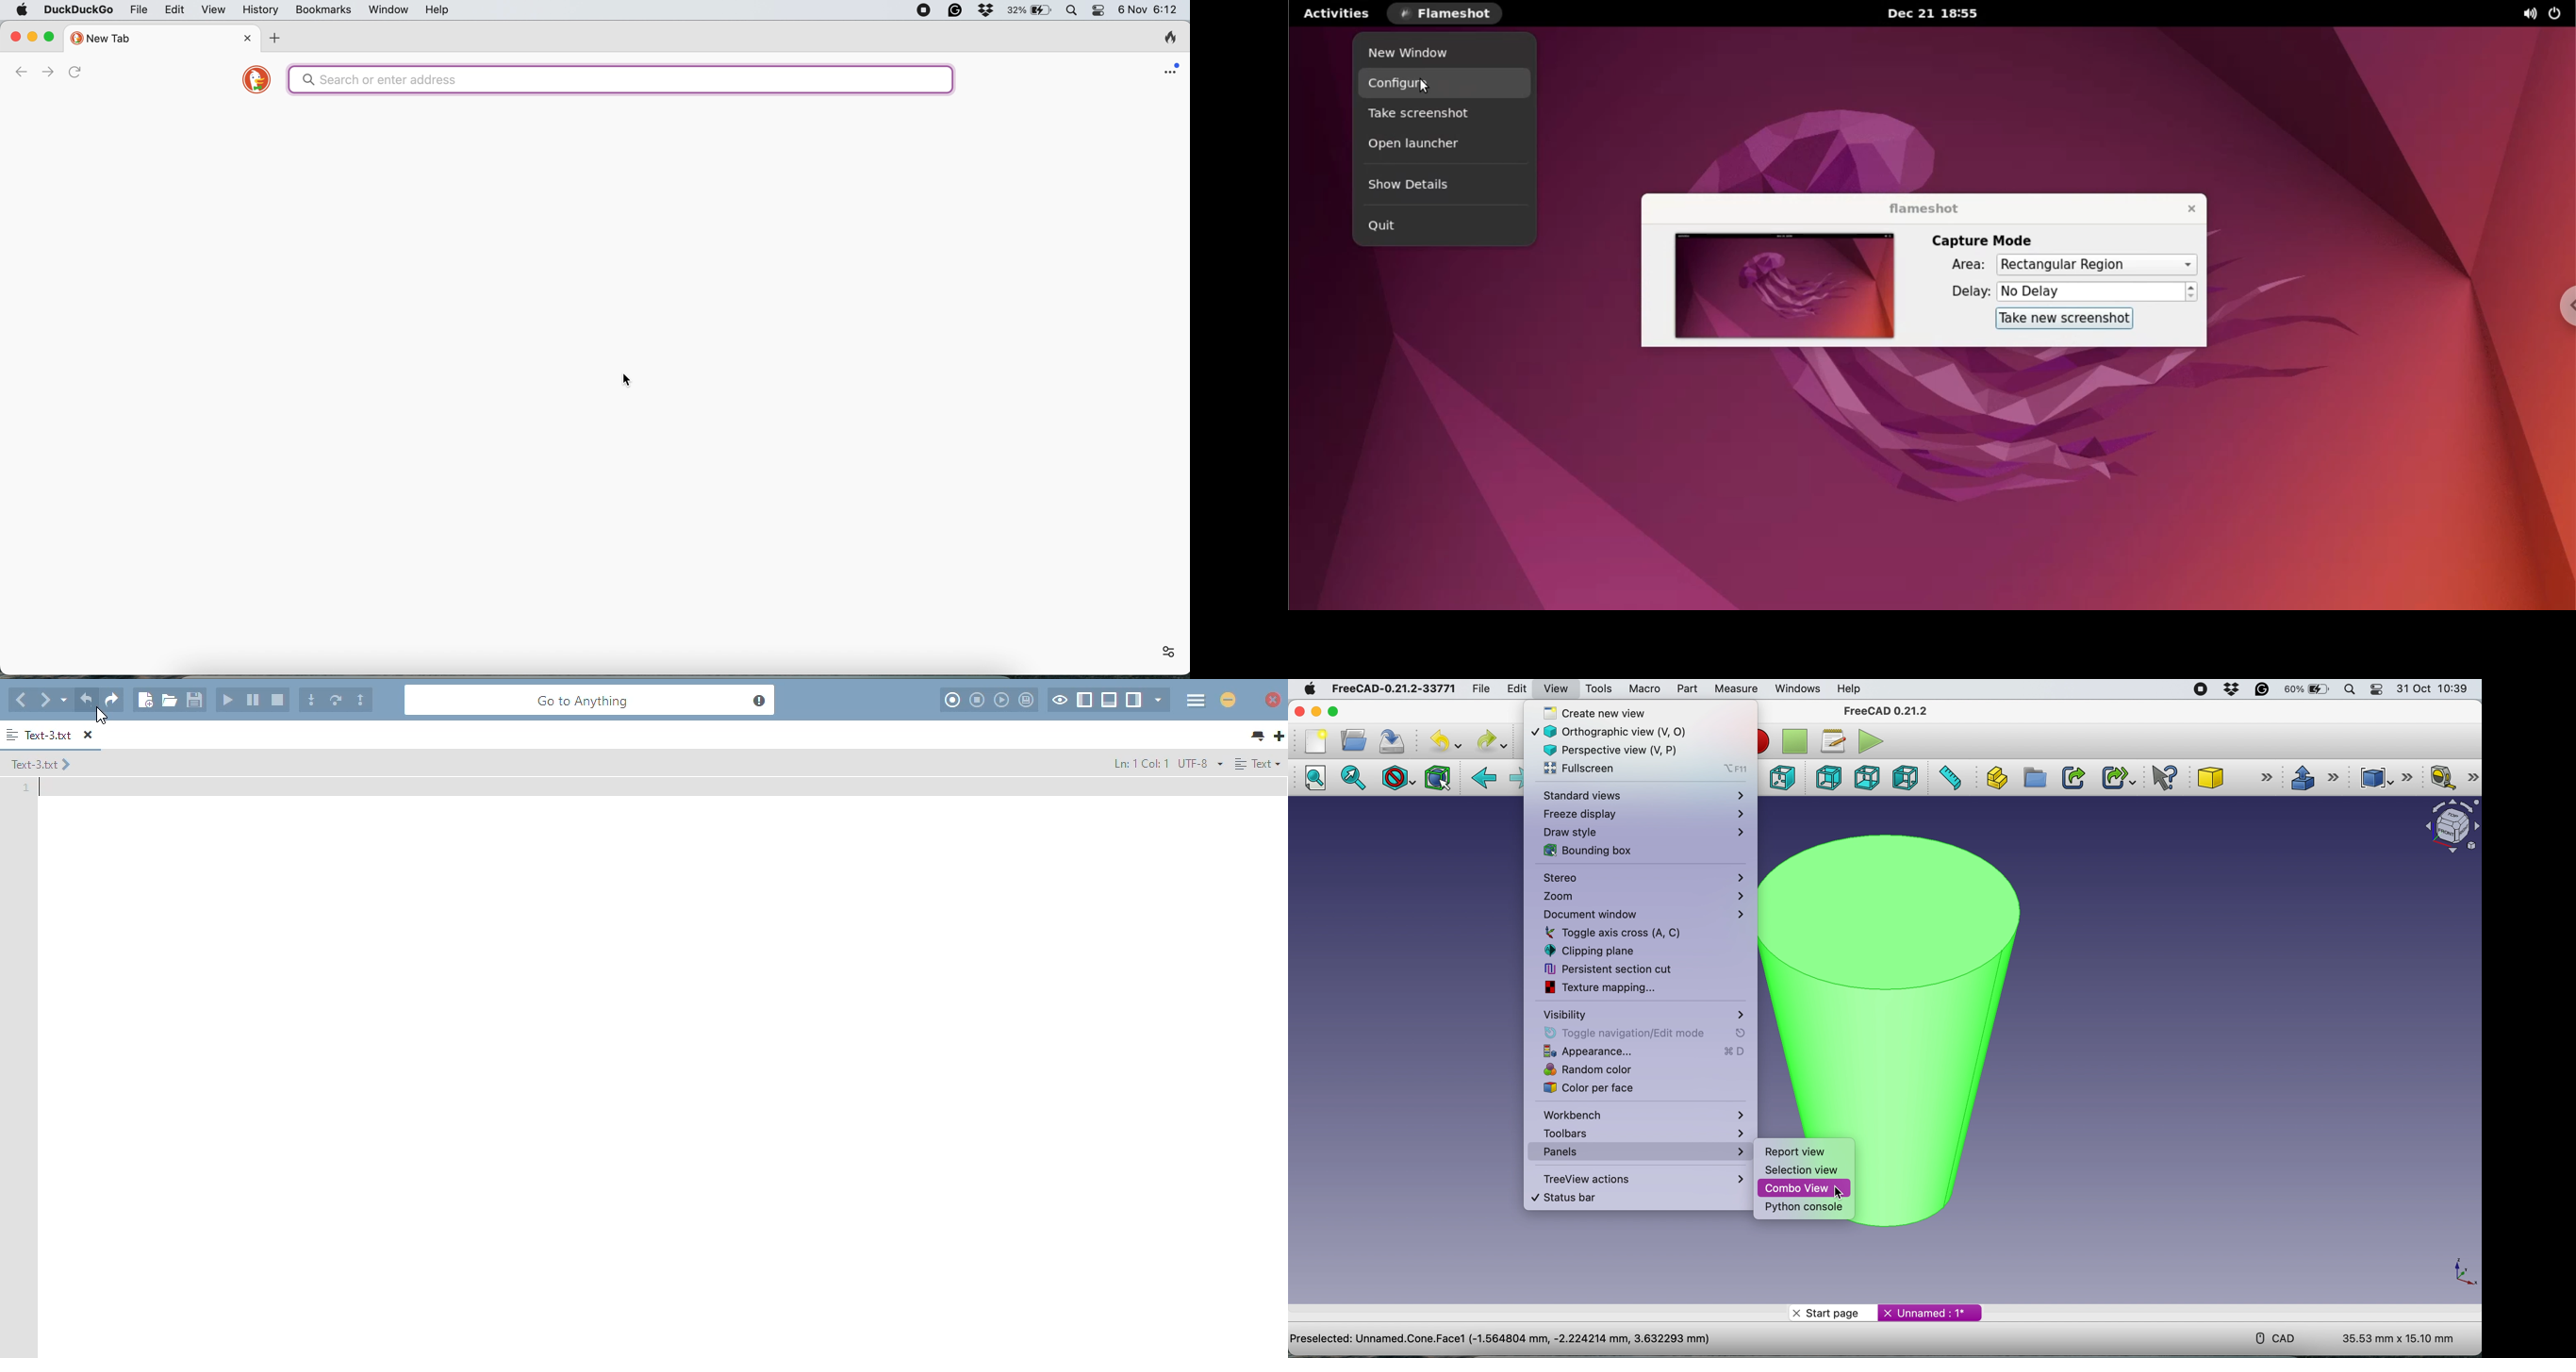 Image resolution: width=2576 pixels, height=1372 pixels. I want to click on save, so click(1392, 740).